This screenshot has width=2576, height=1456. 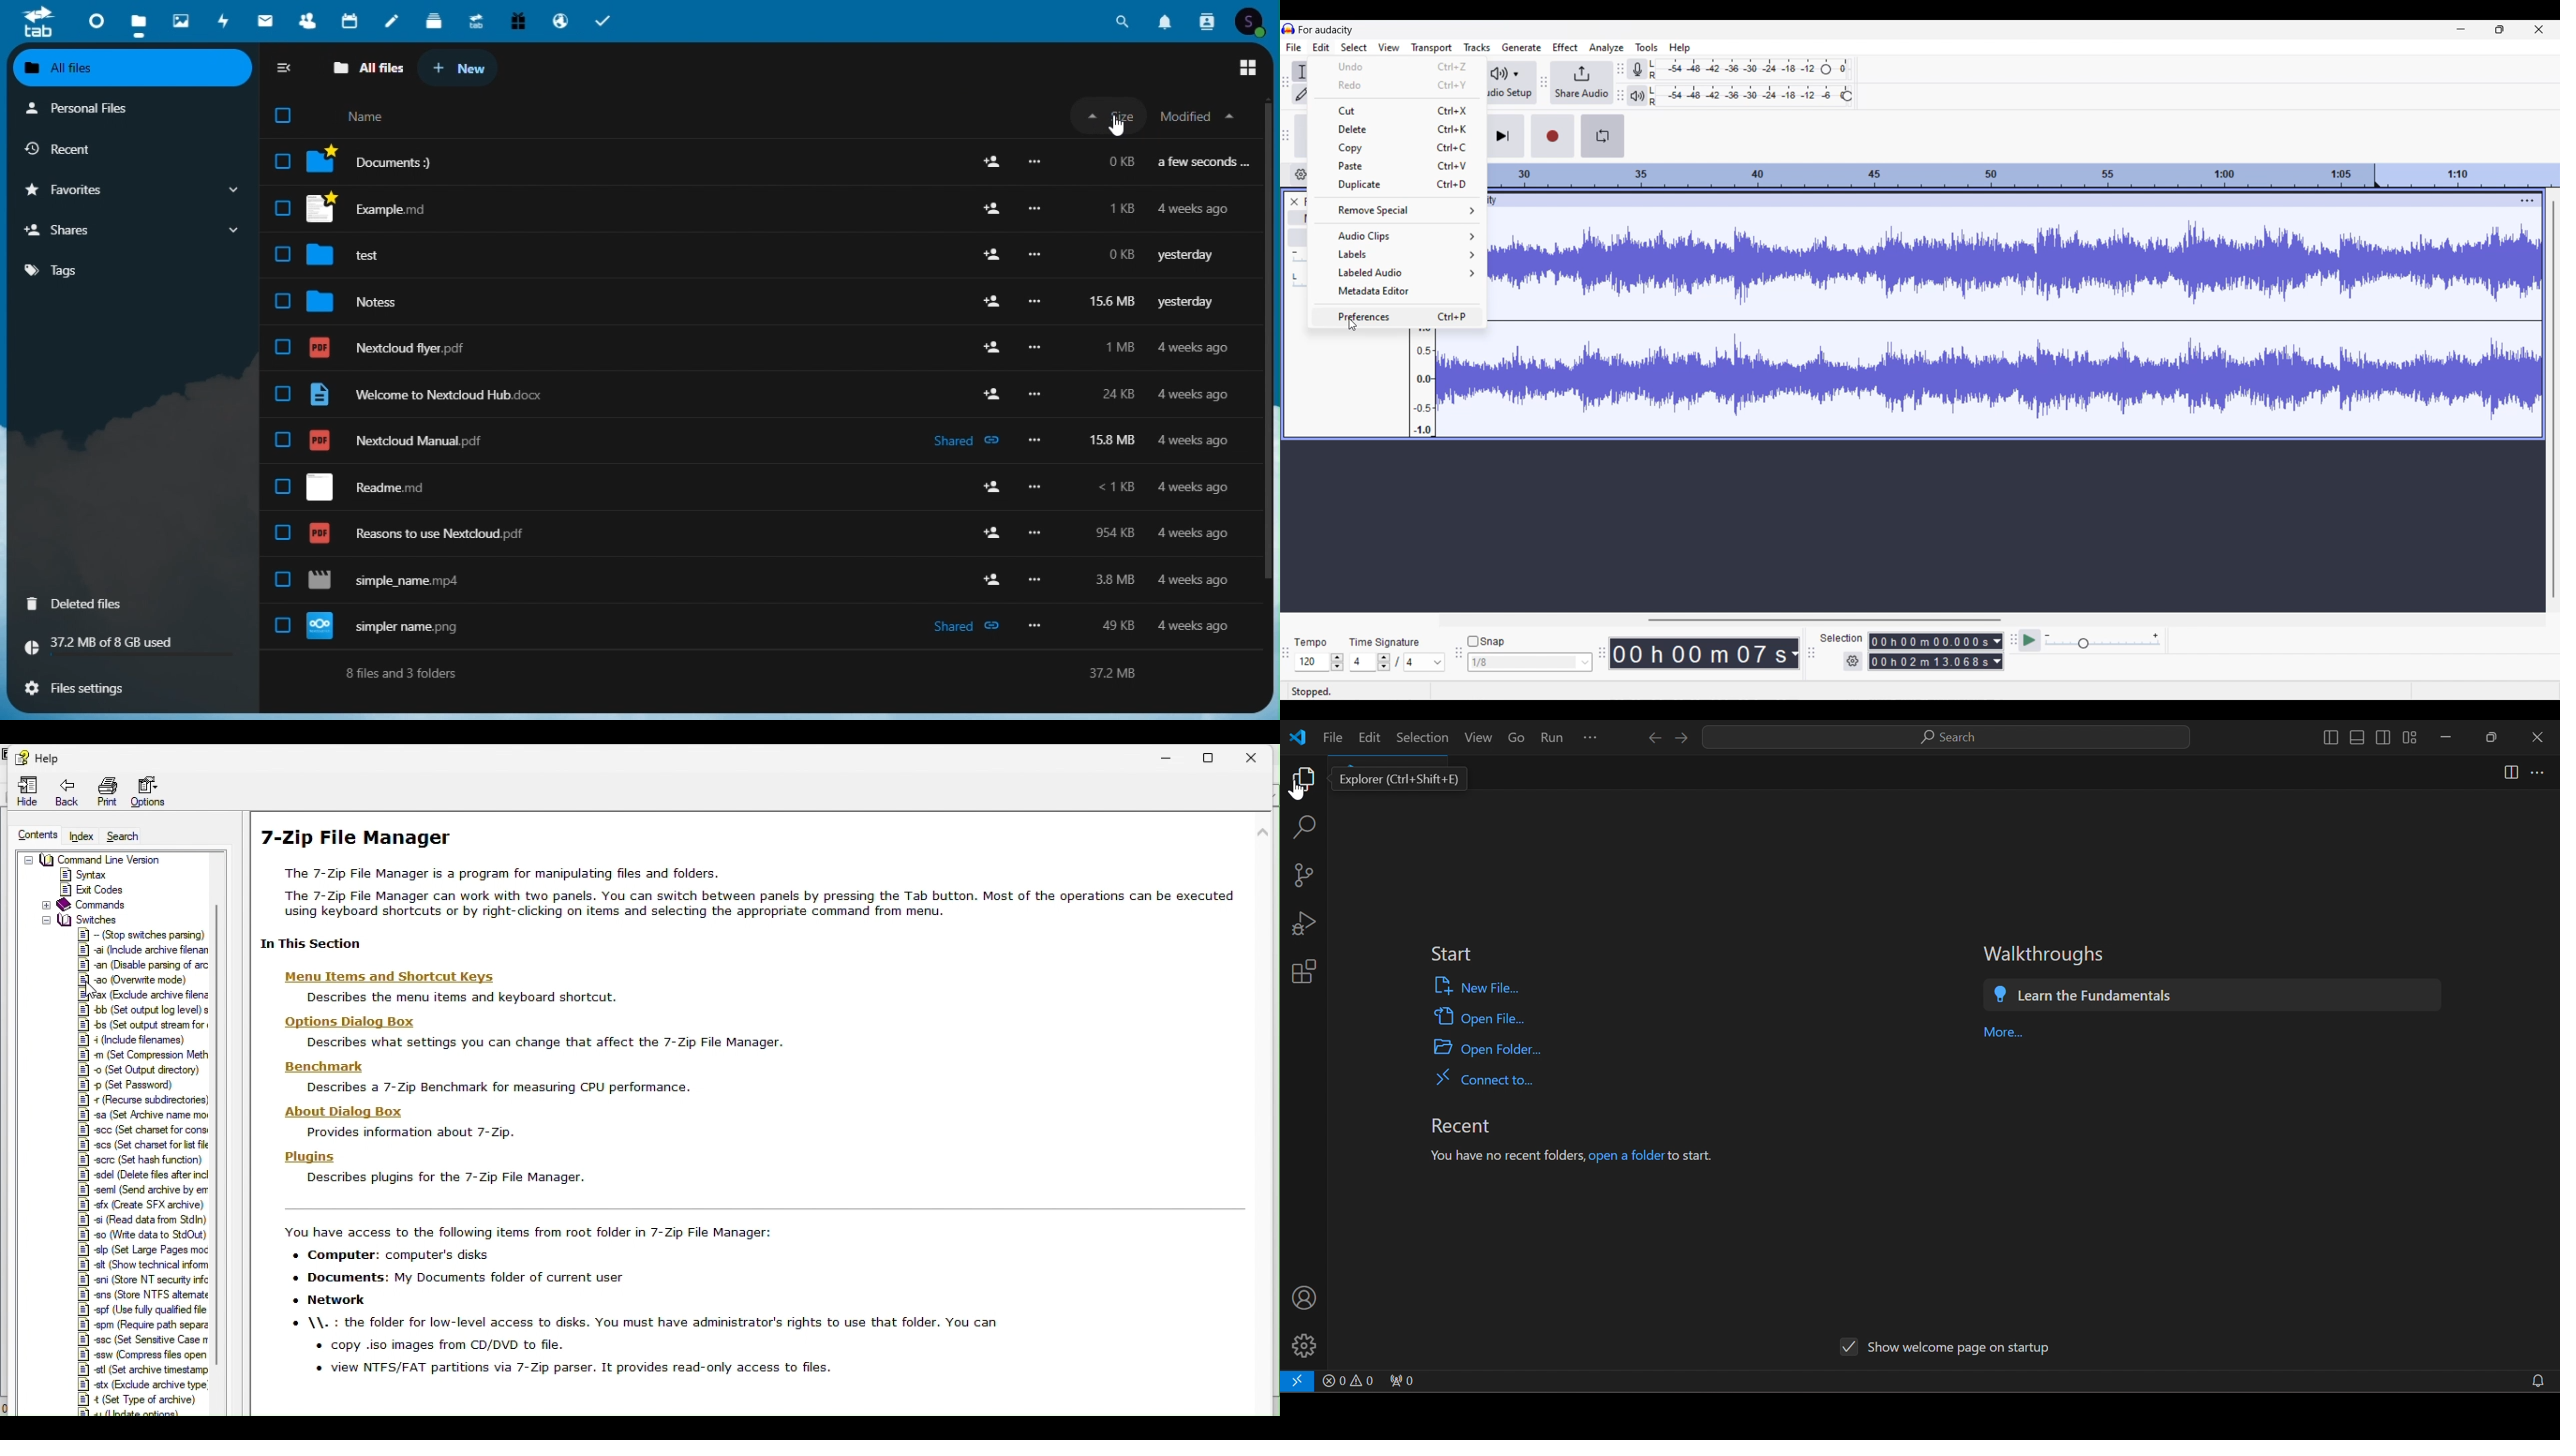 I want to click on Tracks menu, so click(x=1477, y=47).